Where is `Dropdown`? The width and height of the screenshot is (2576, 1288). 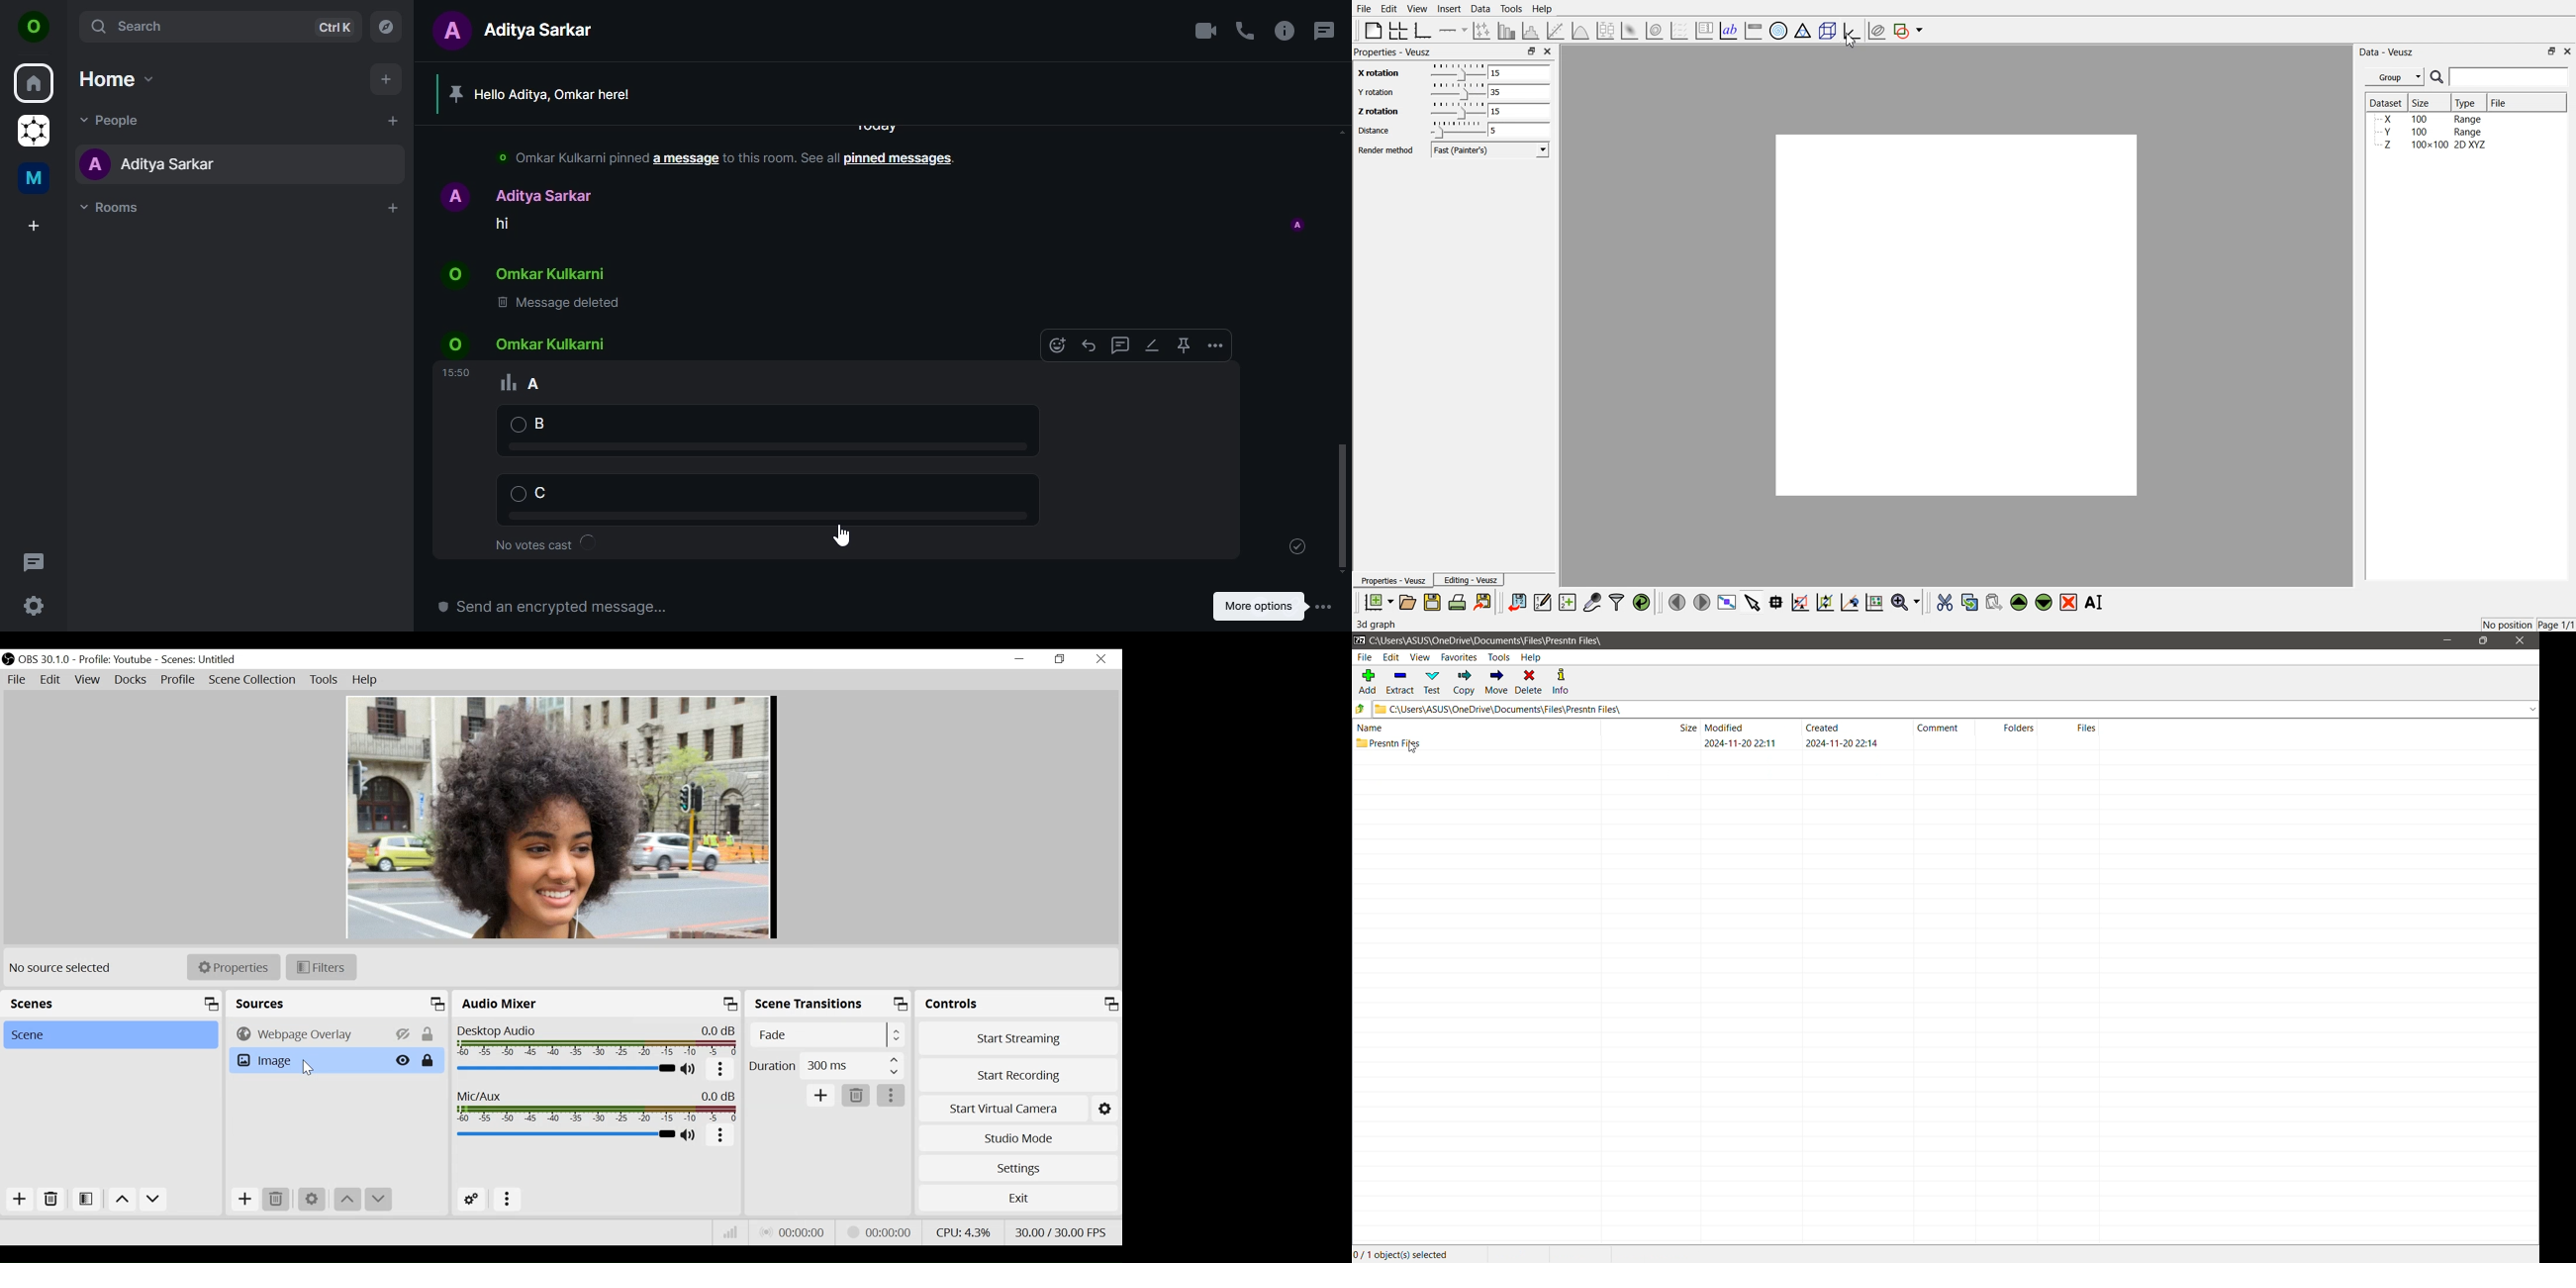 Dropdown is located at coordinates (1543, 149).